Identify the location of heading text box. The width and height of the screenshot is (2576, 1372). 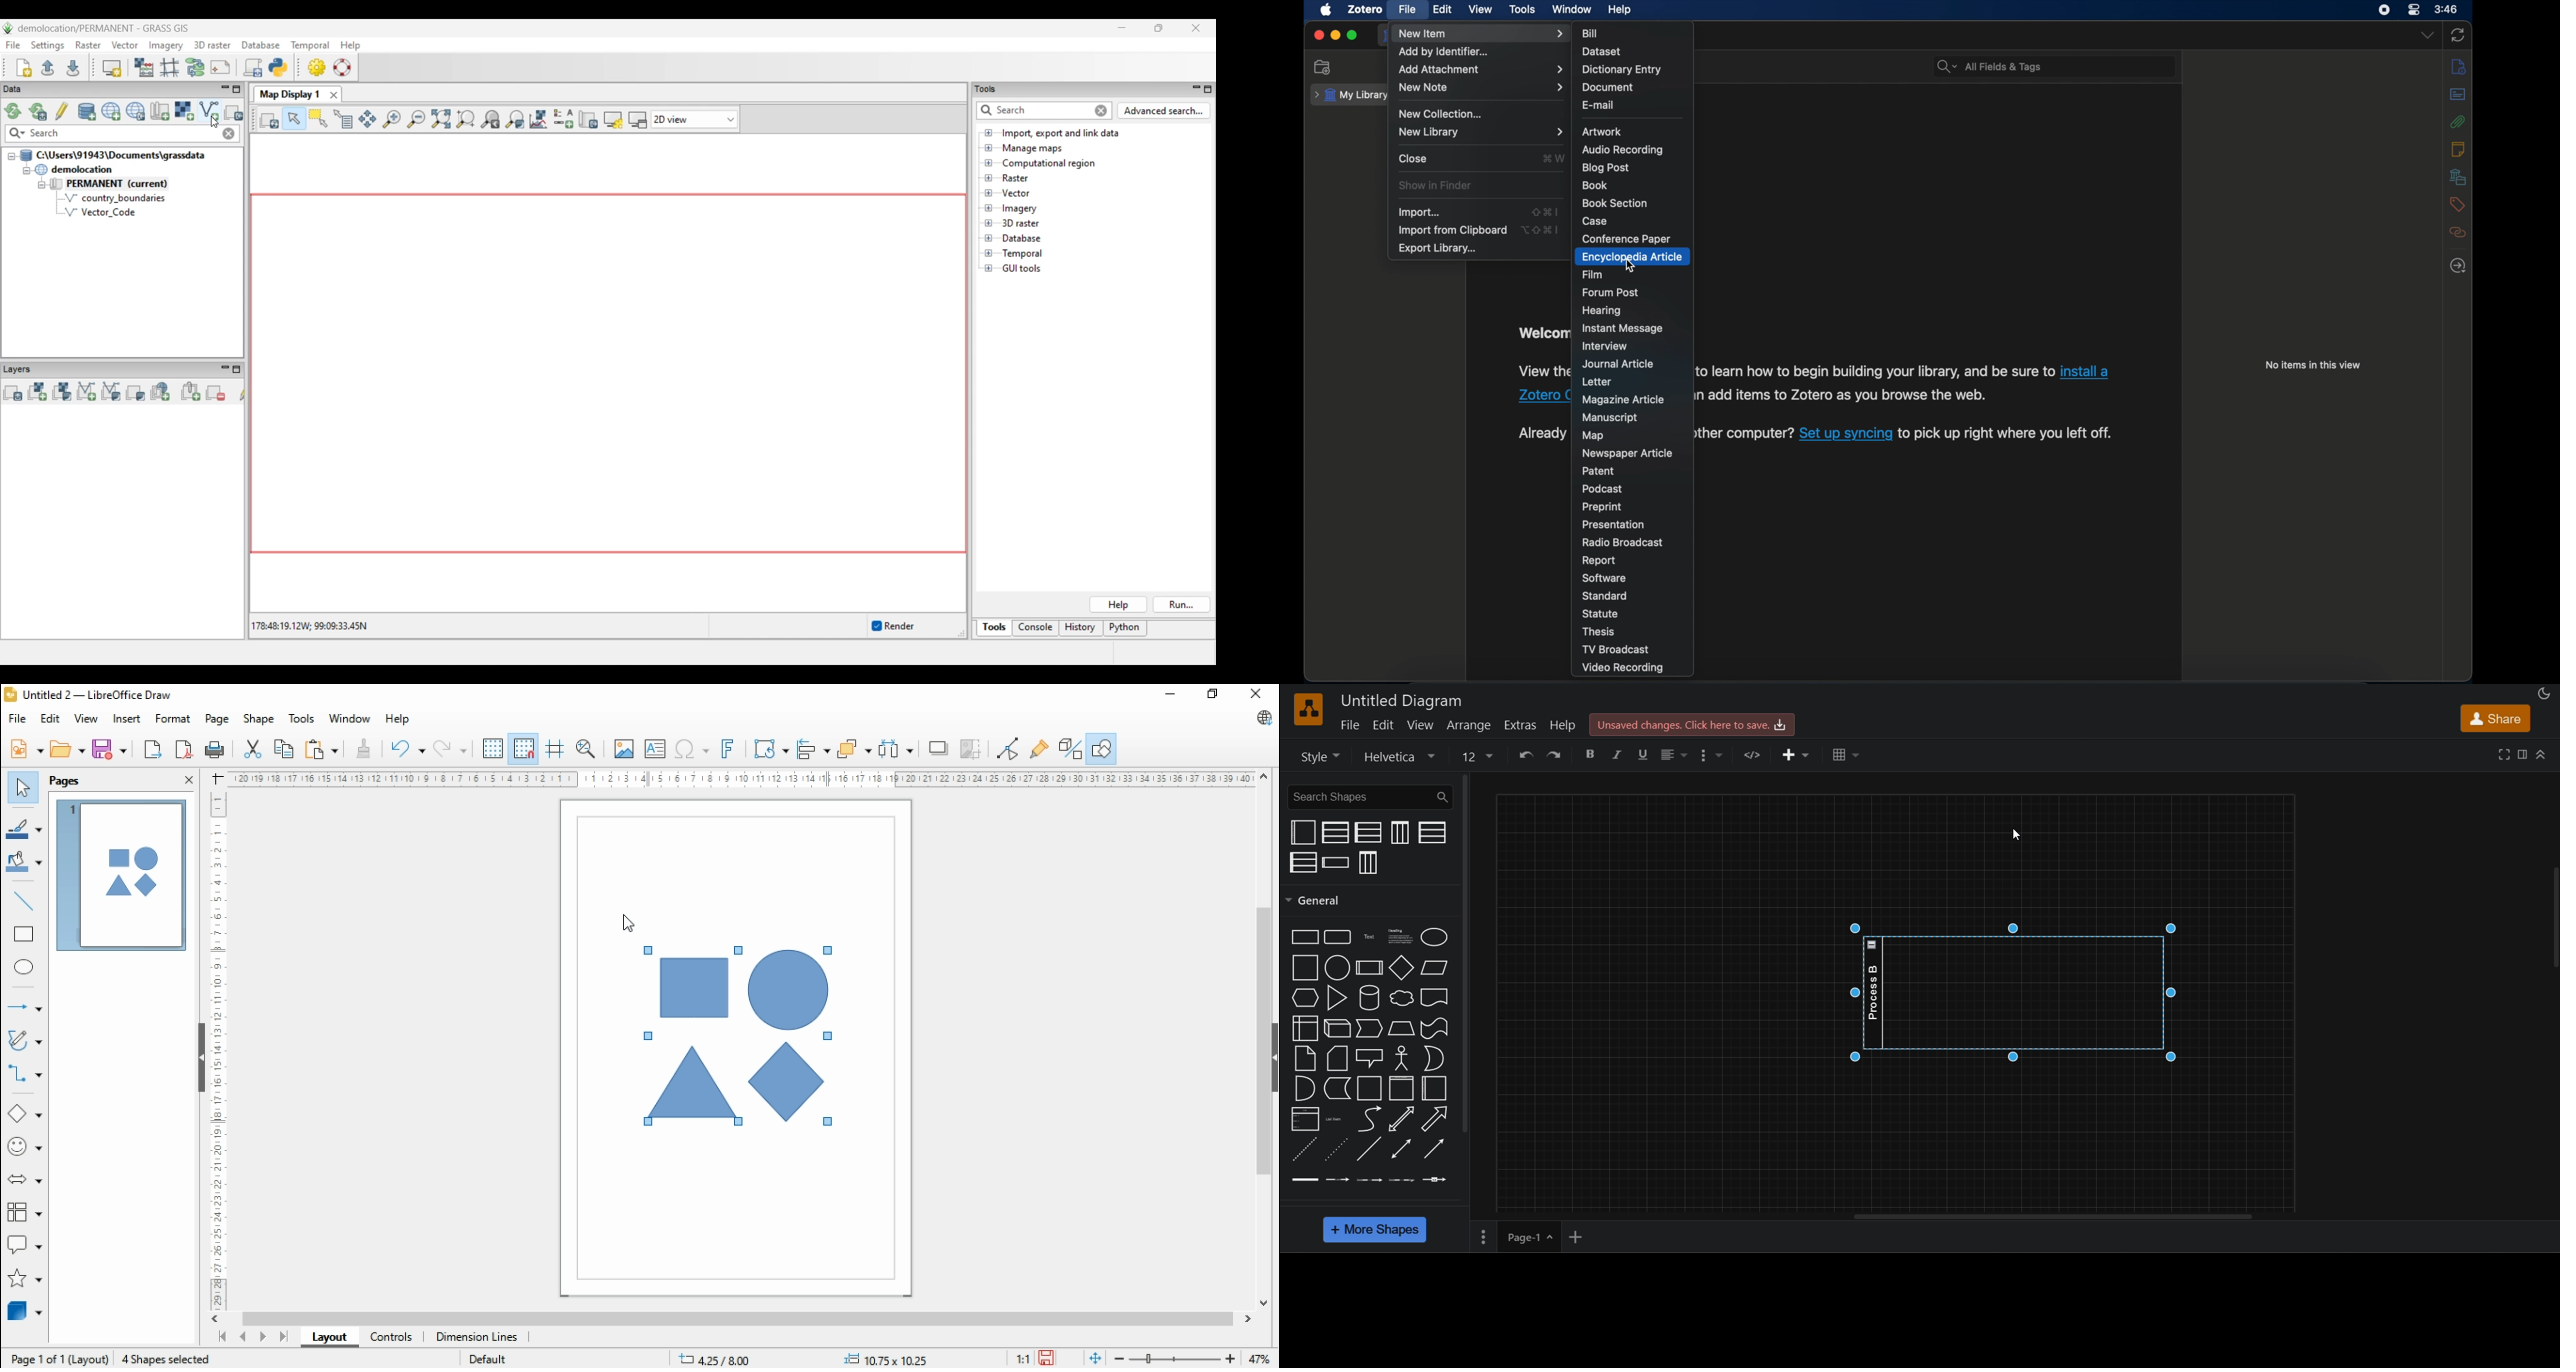
(1399, 938).